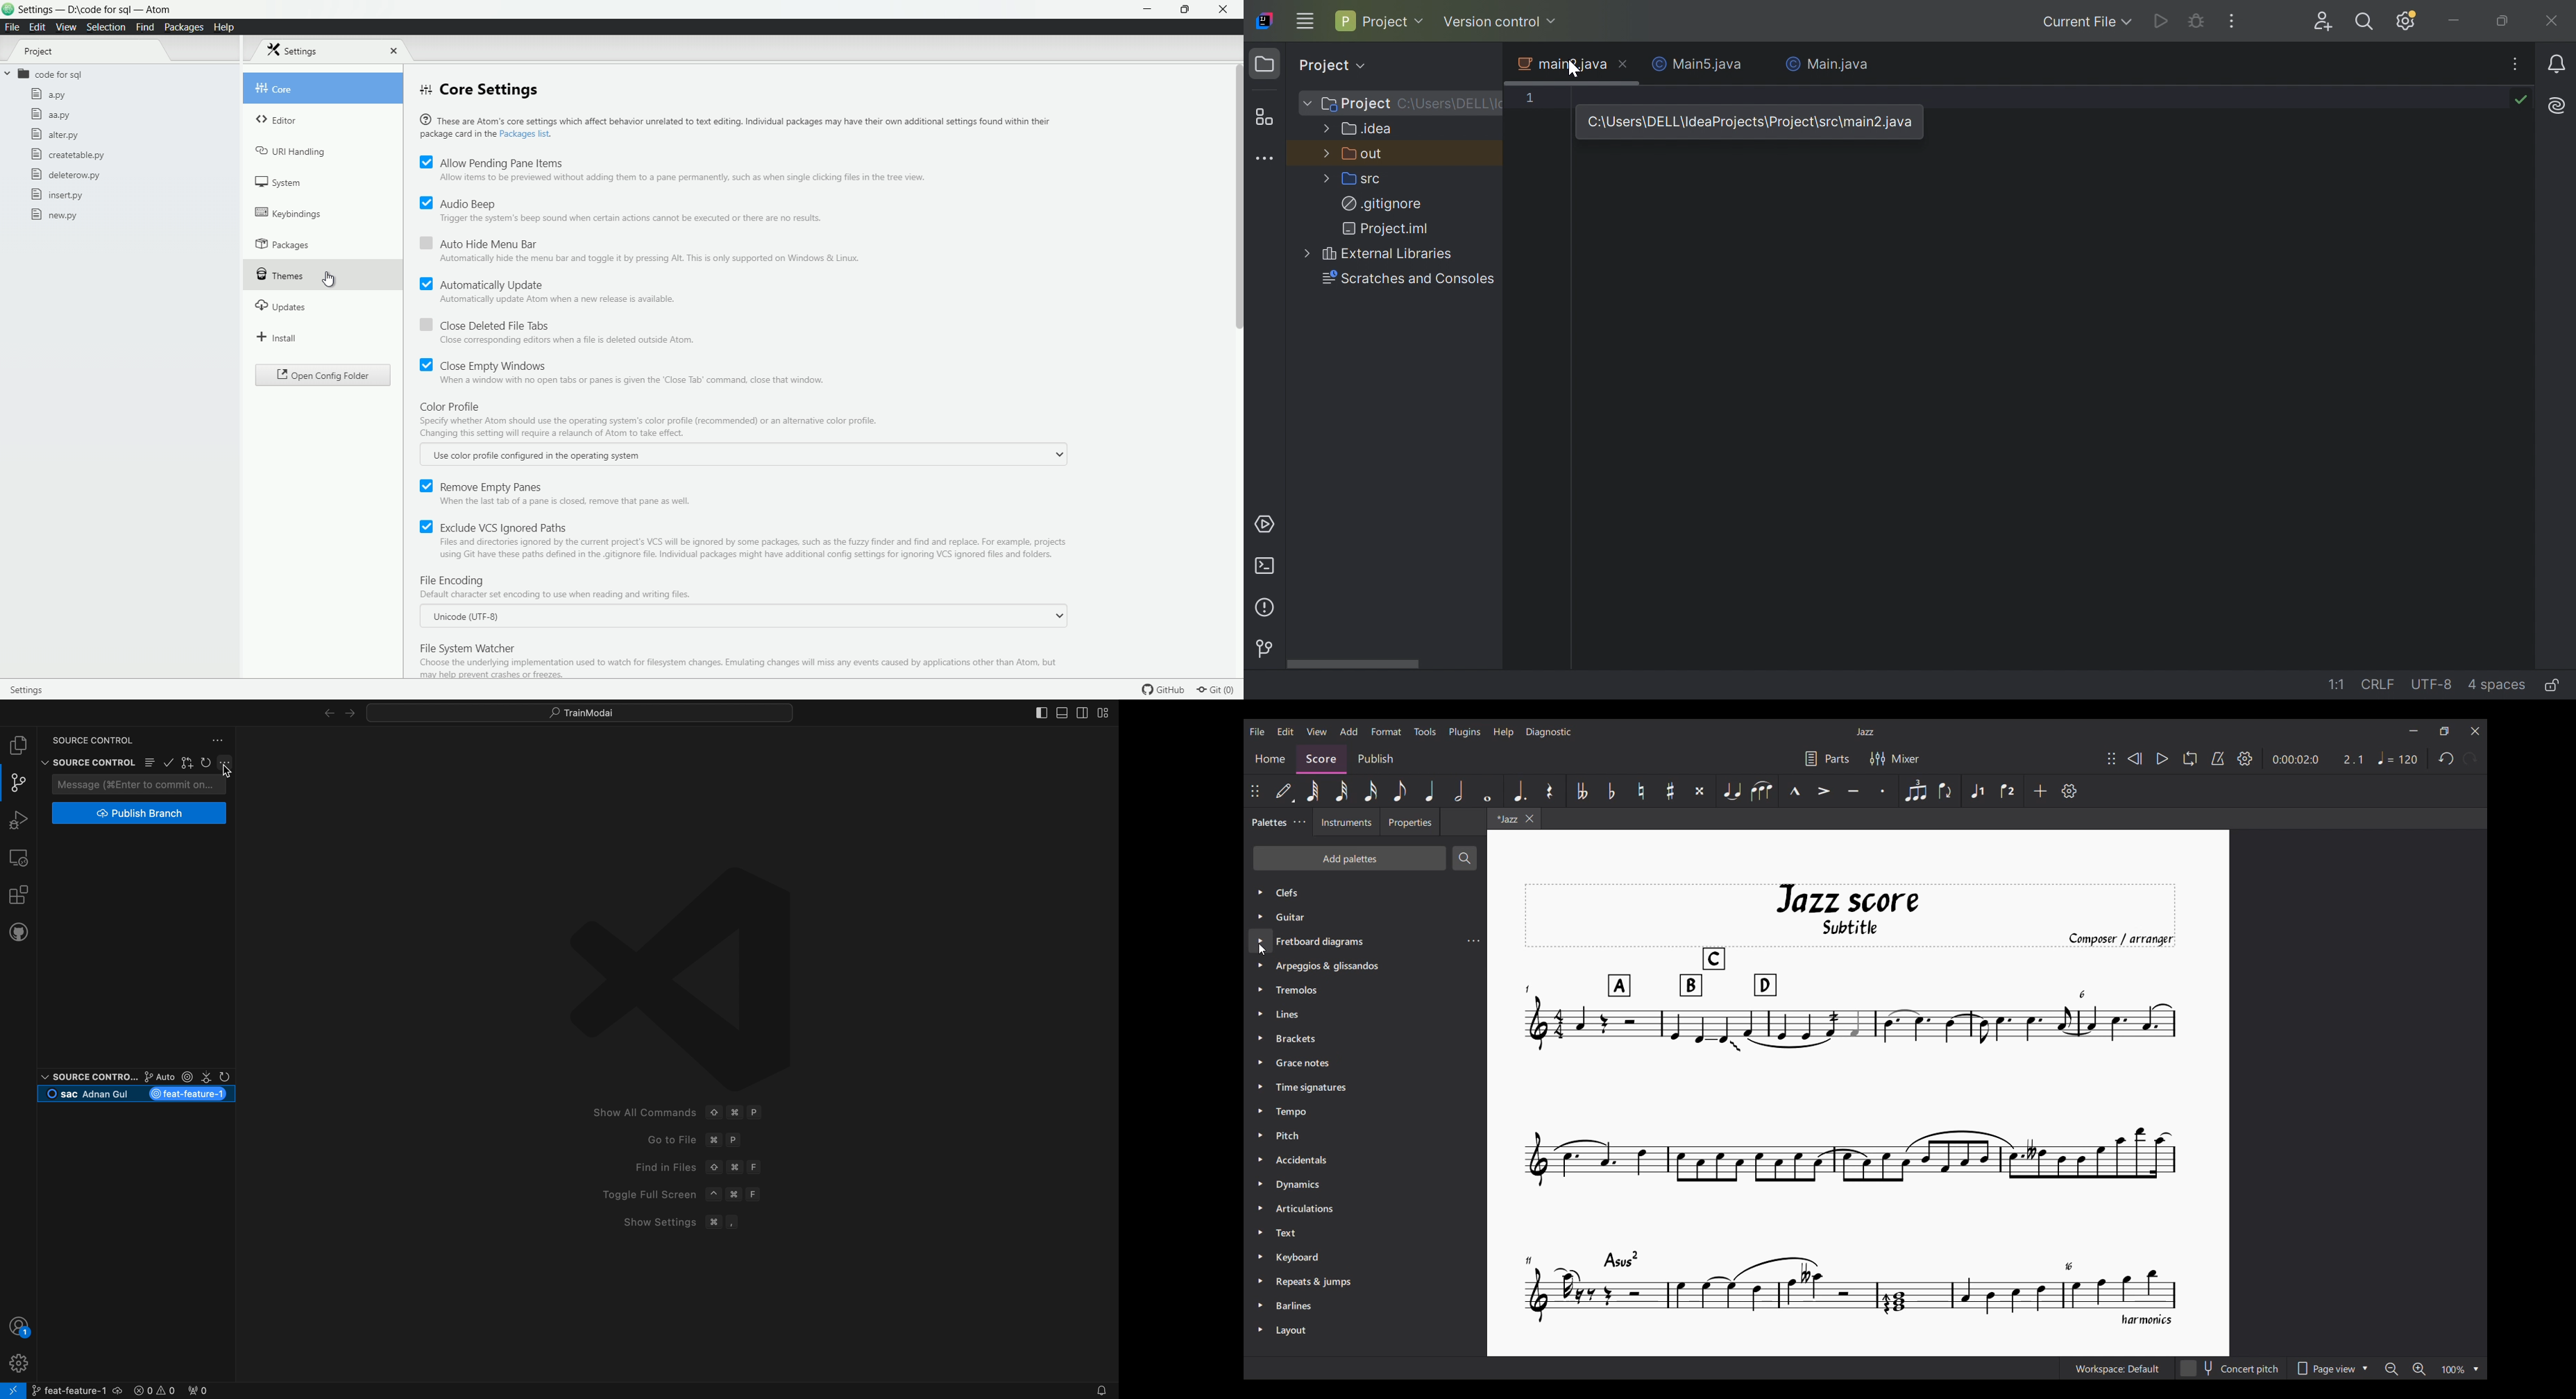 This screenshot has width=2576, height=1400. I want to click on packages, so click(282, 244).